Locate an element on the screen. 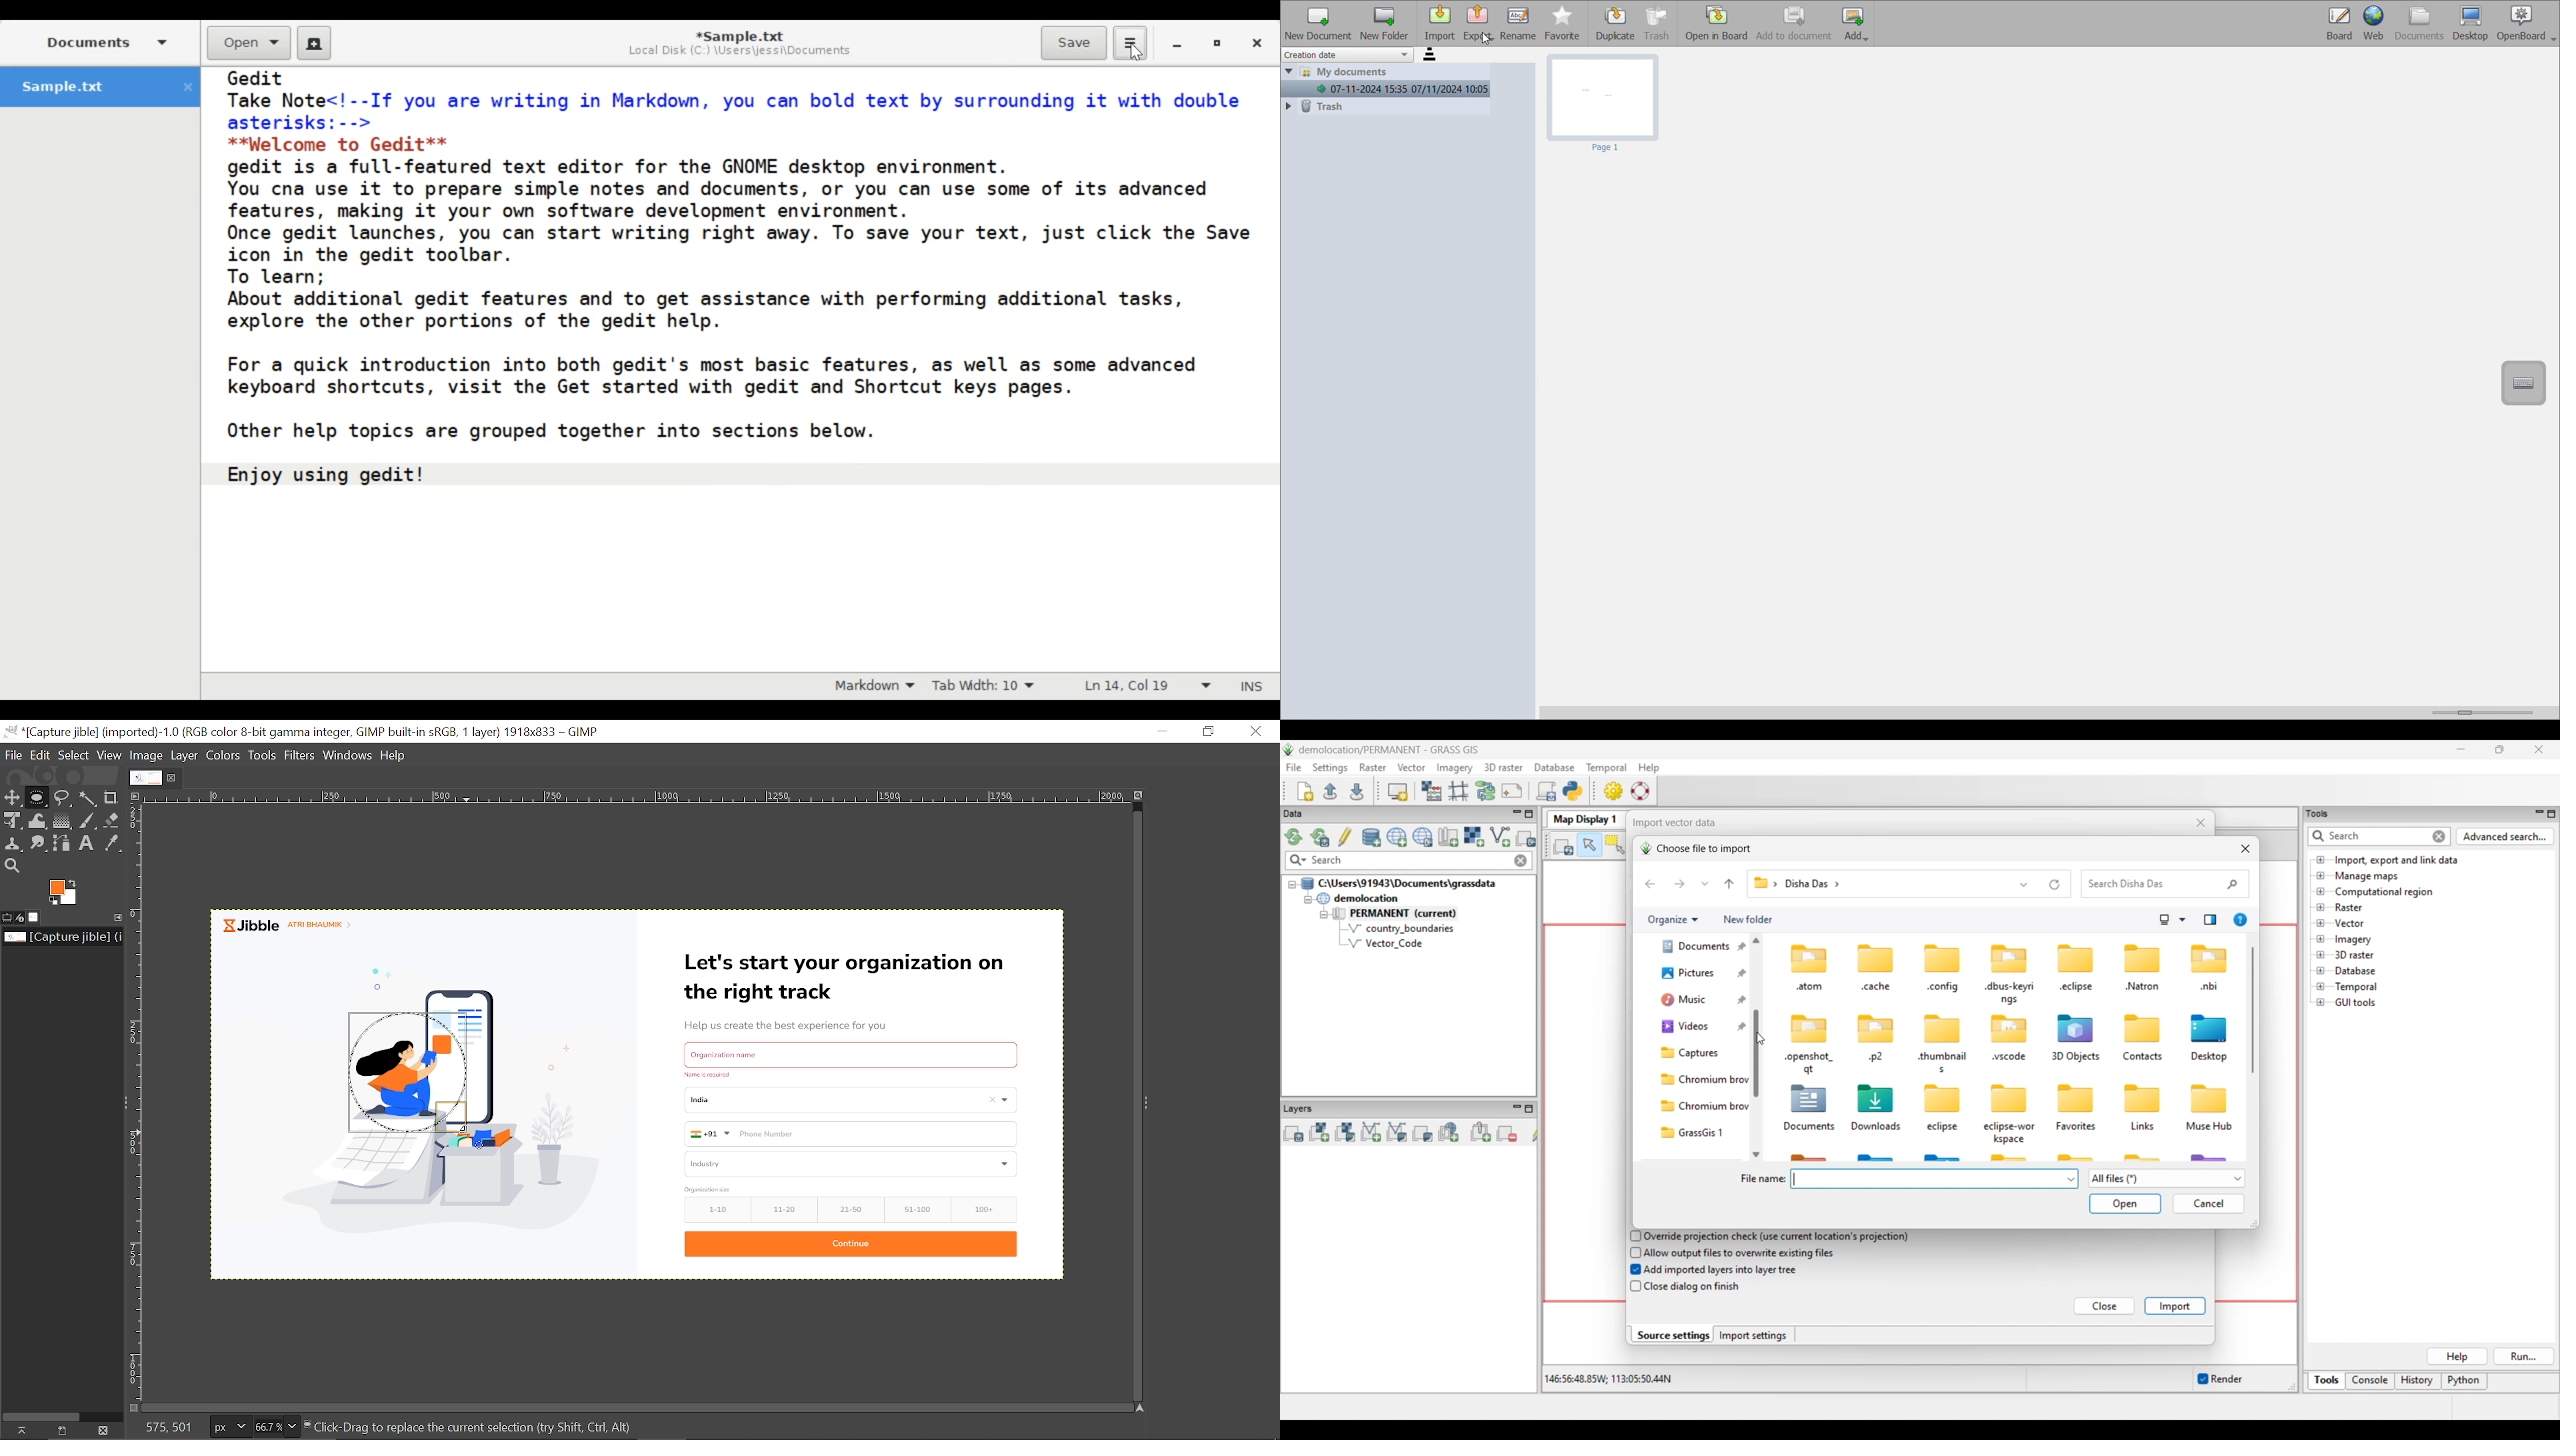  Create a new Document is located at coordinates (314, 43).